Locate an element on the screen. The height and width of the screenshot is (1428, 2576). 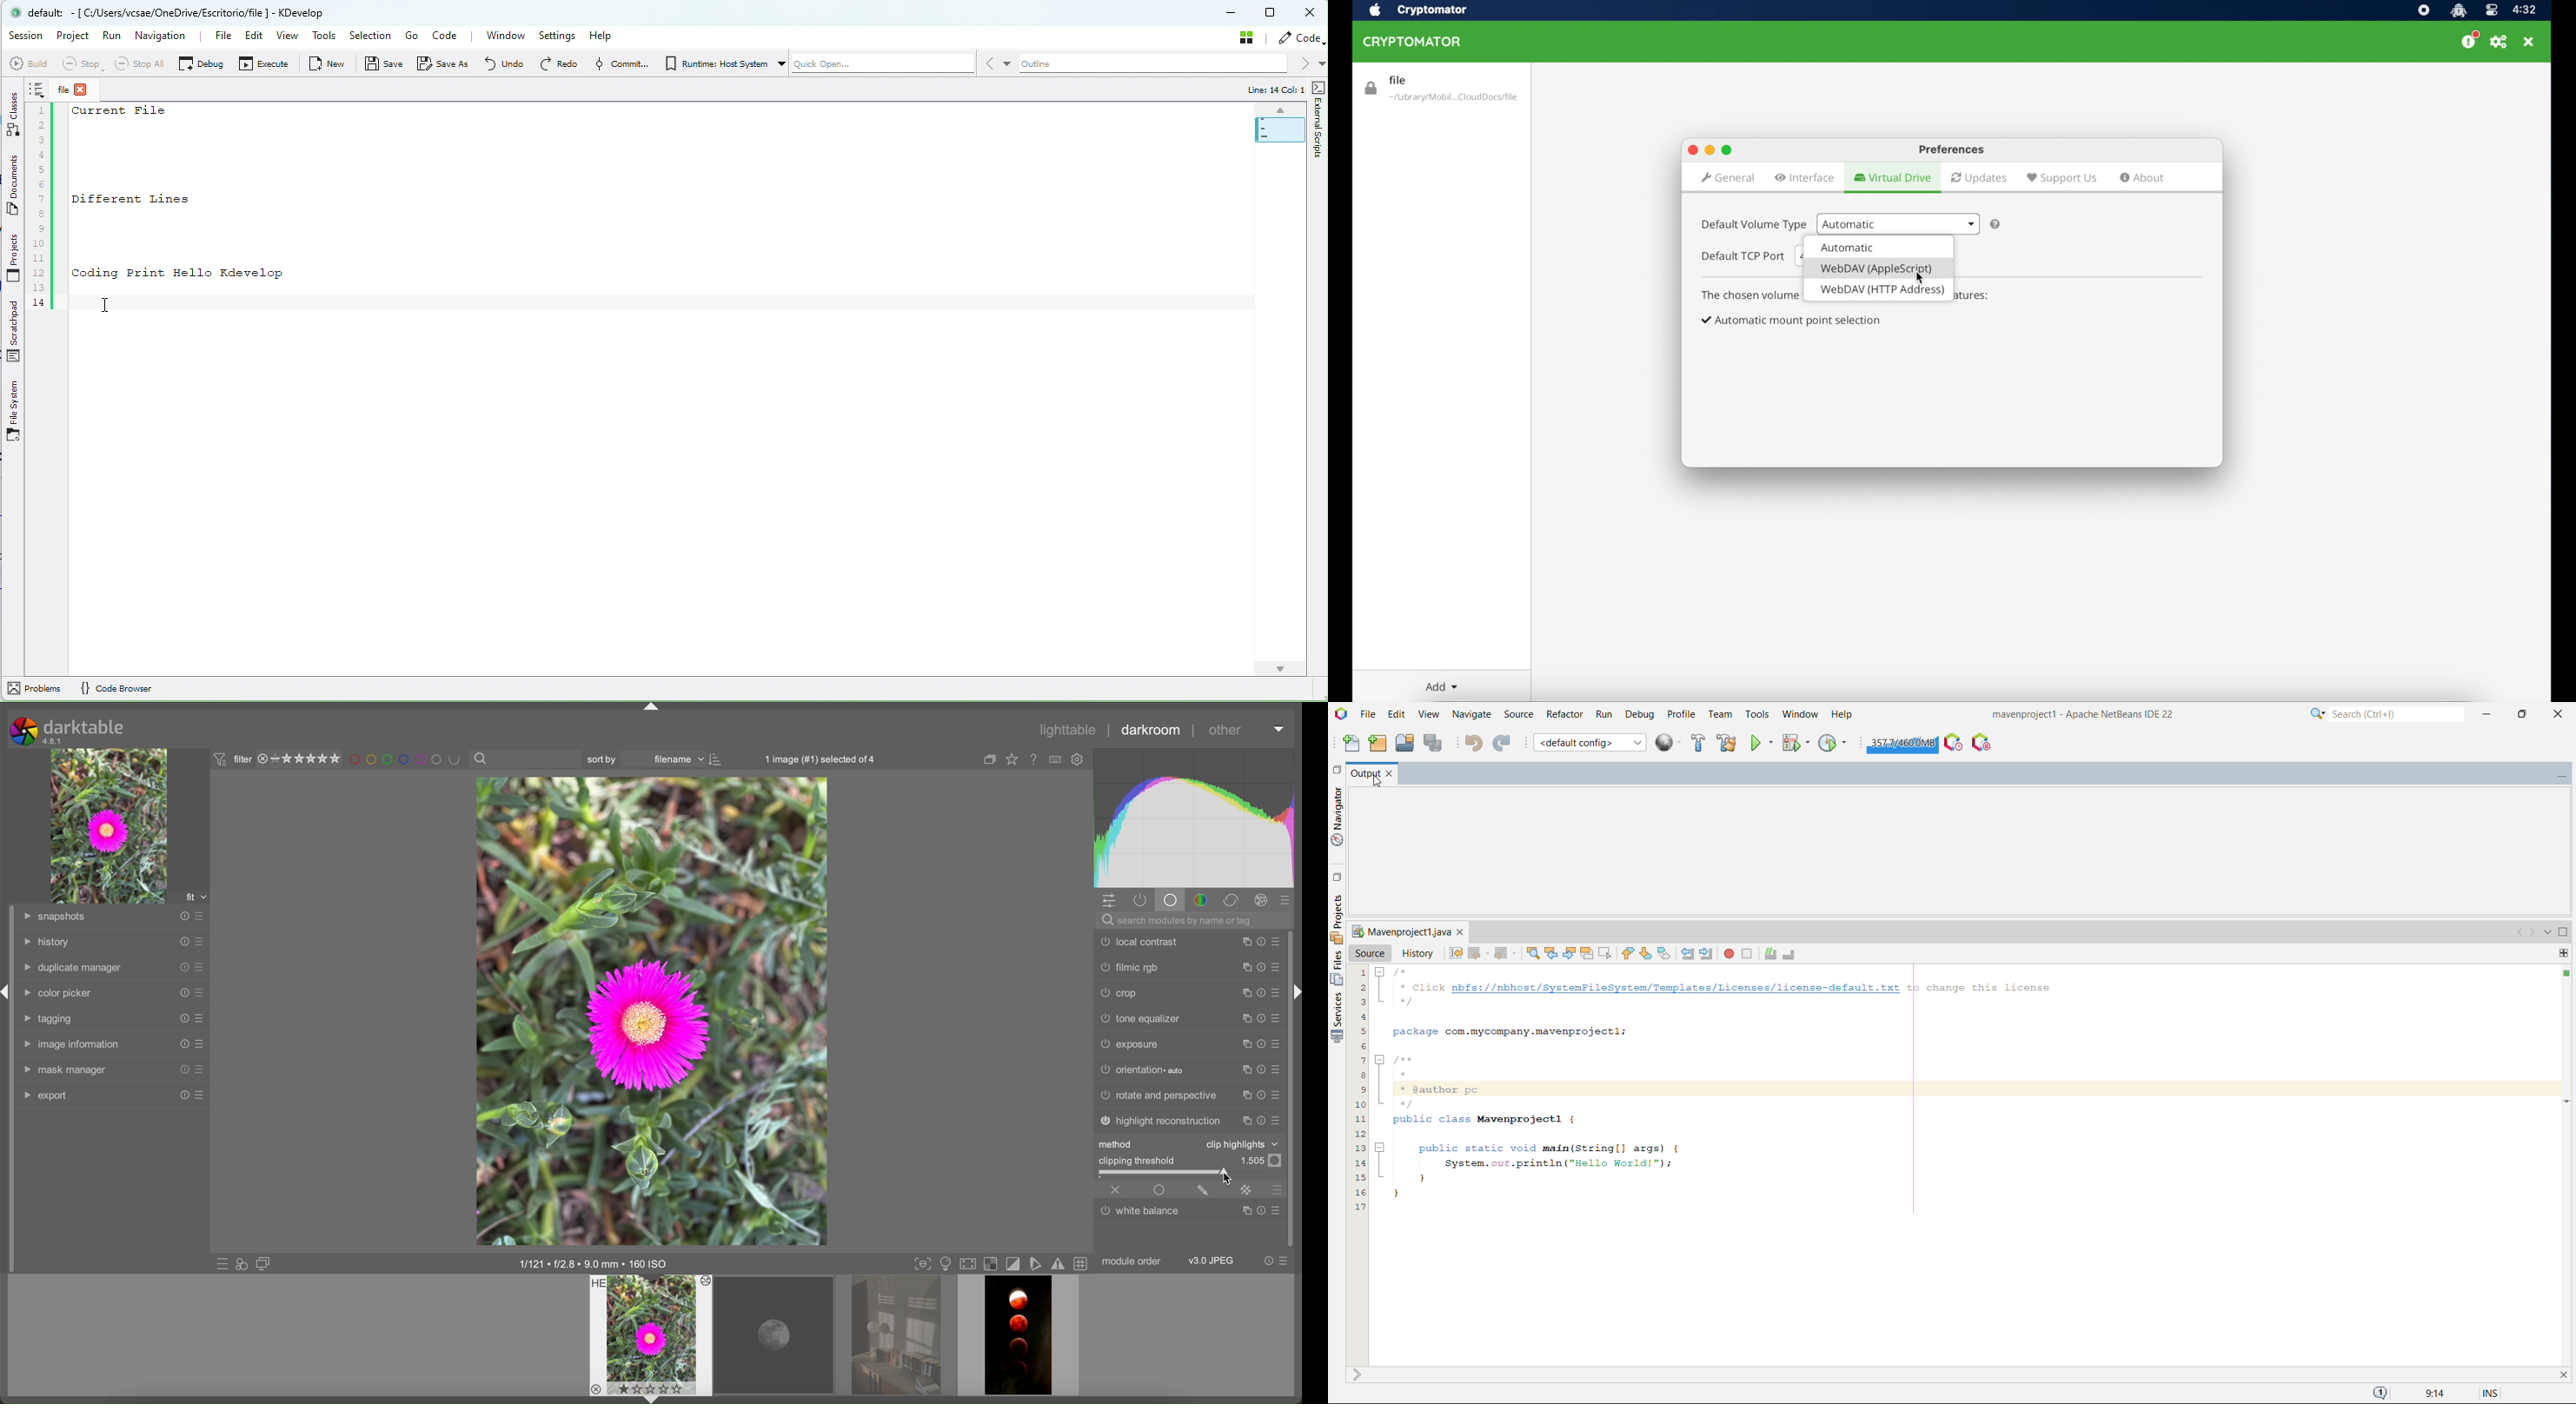
reset presets is located at coordinates (1261, 992).